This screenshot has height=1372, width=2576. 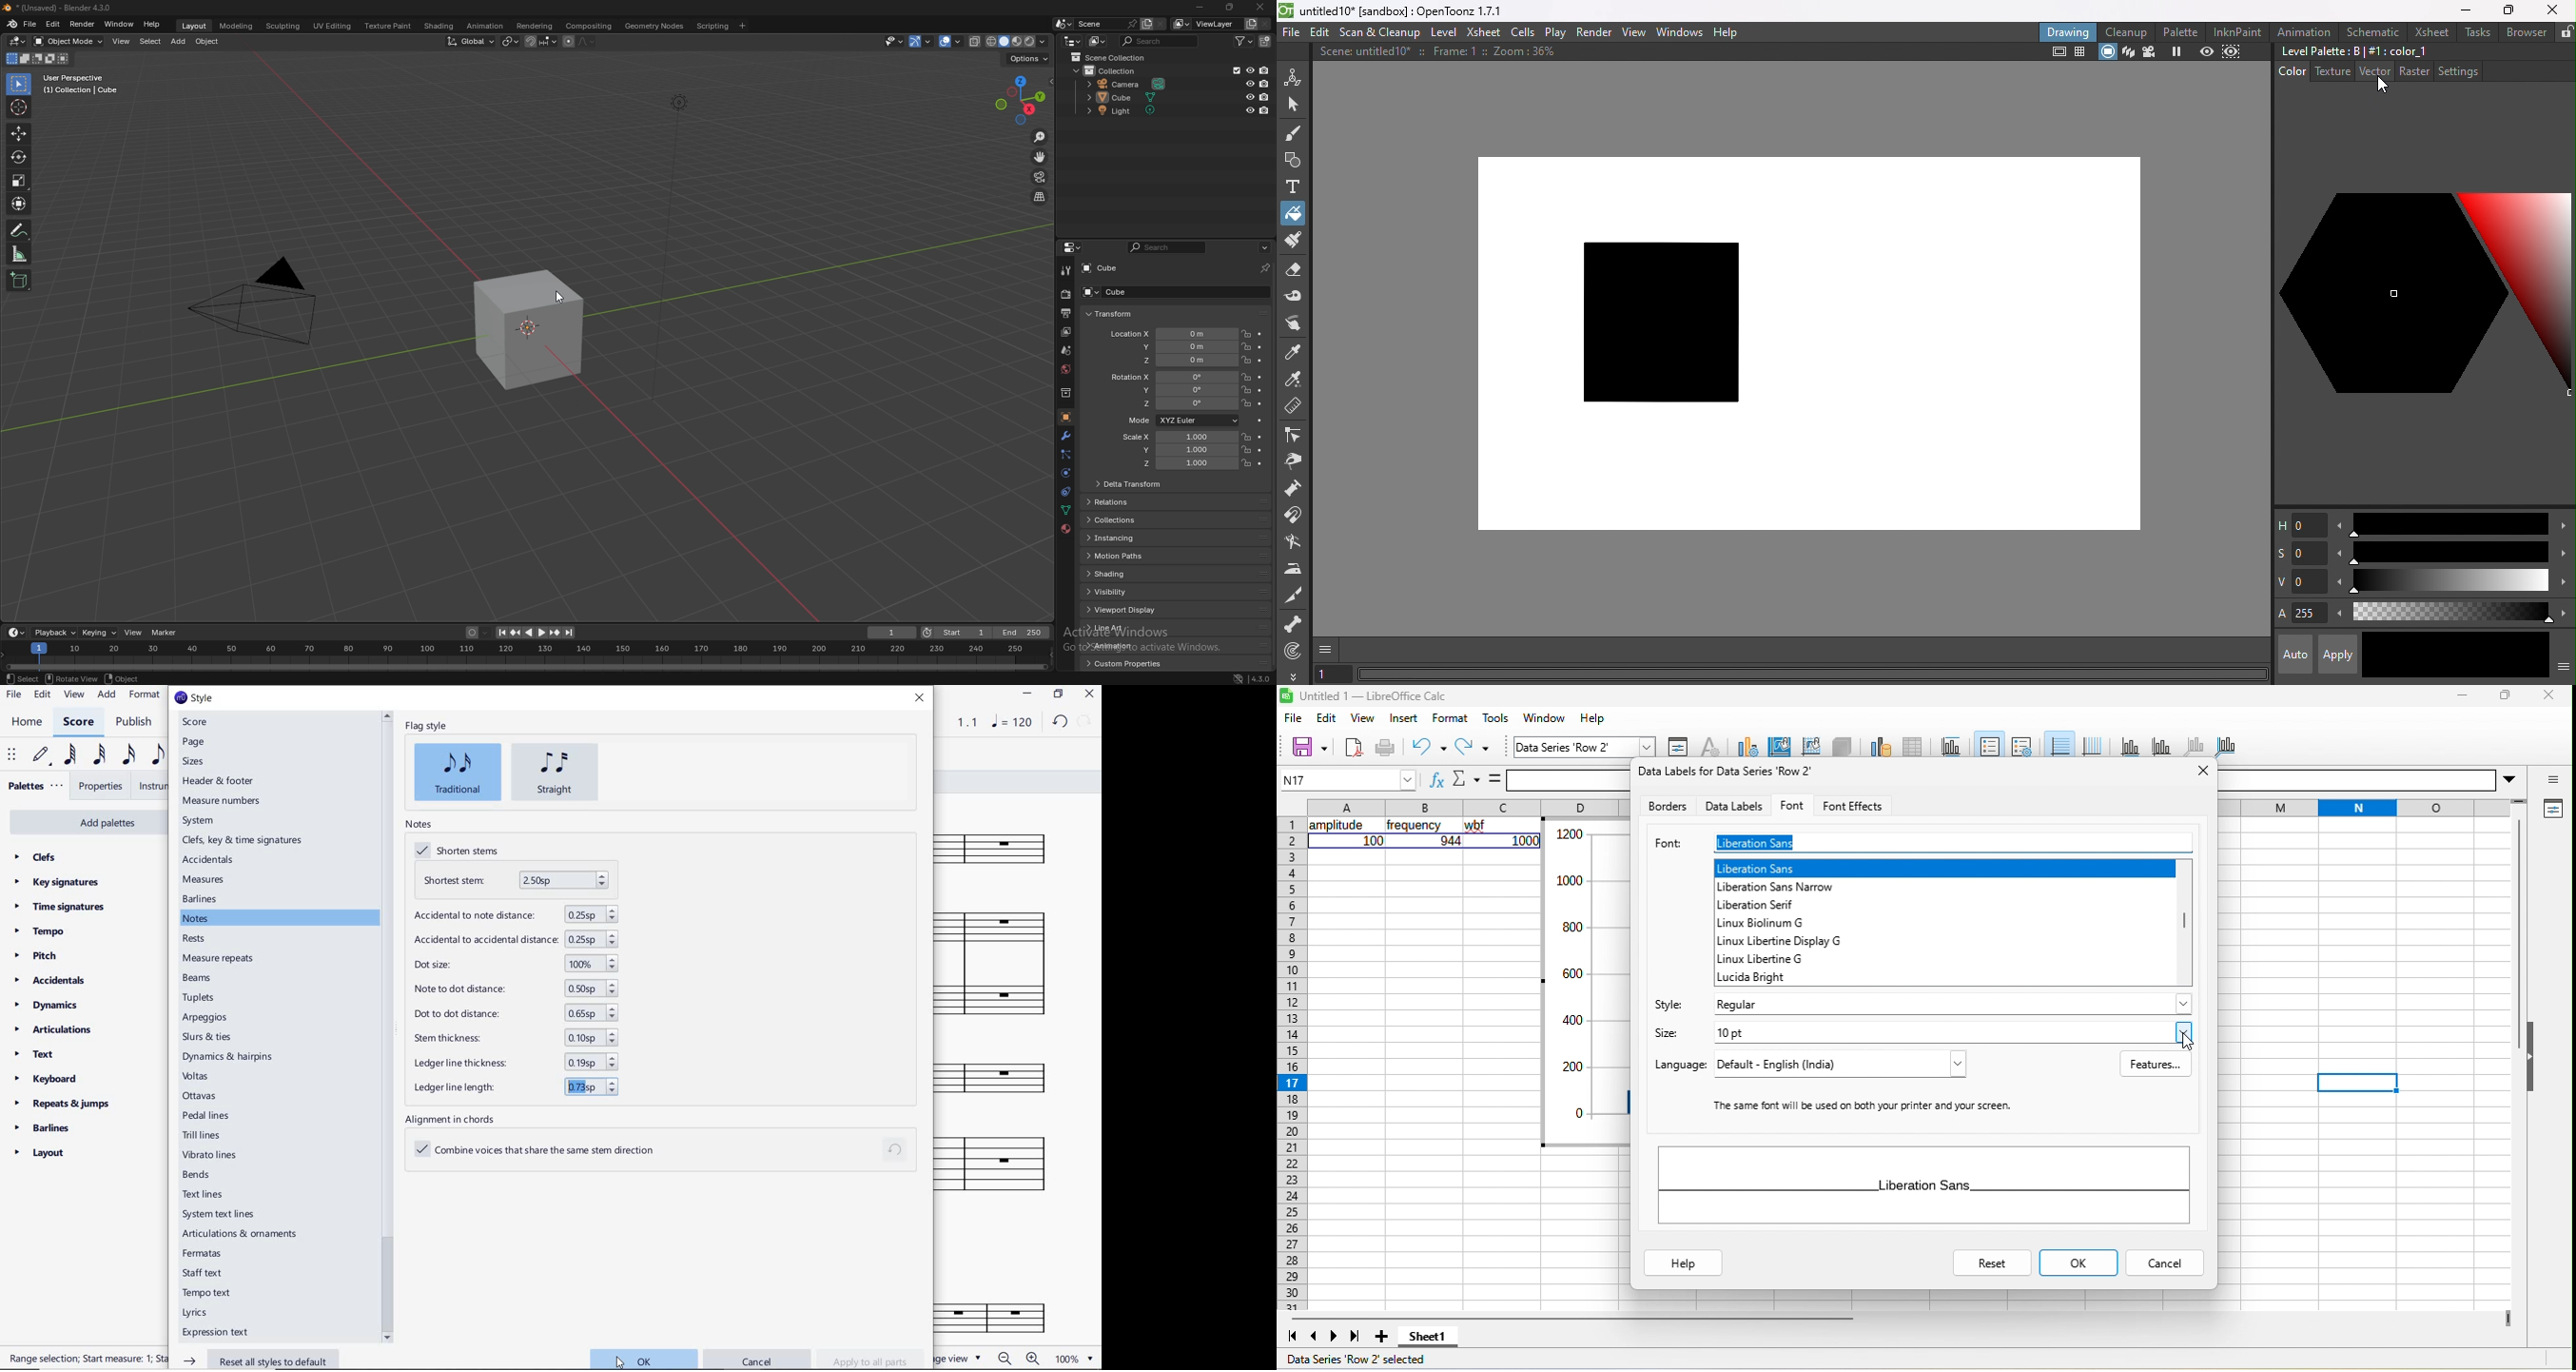 I want to click on rows, so click(x=2360, y=805).